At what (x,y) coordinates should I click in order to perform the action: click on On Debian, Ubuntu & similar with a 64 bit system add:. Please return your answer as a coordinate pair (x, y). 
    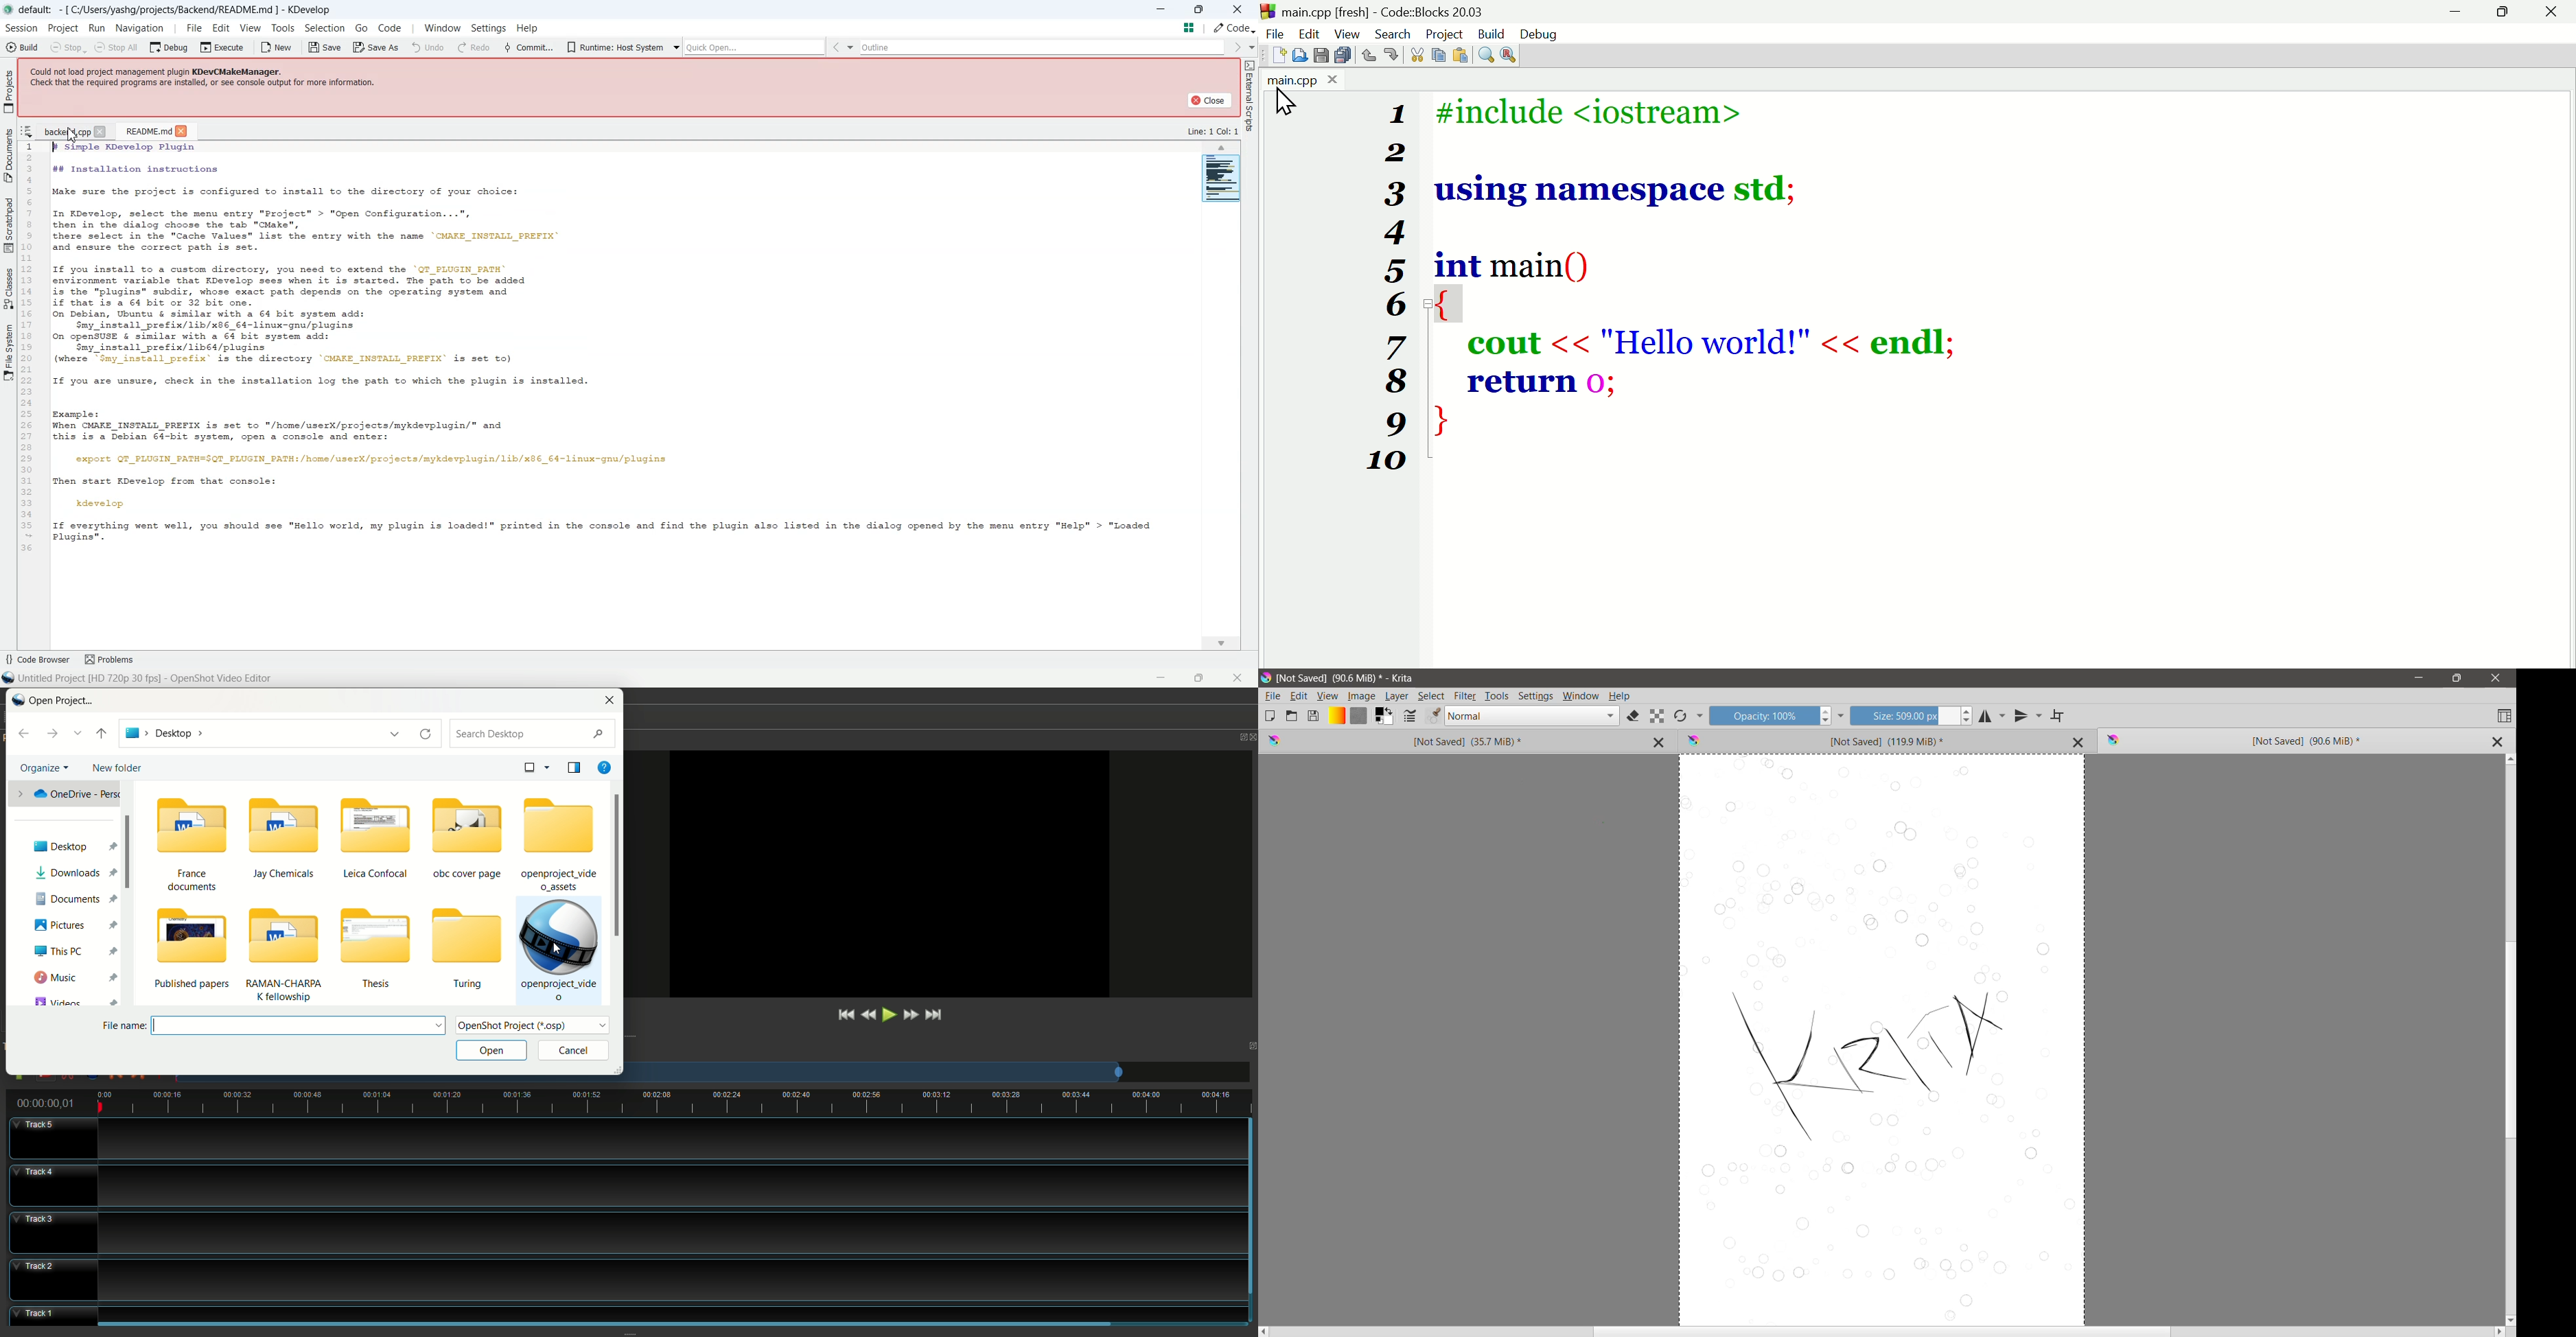
    Looking at the image, I should click on (212, 313).